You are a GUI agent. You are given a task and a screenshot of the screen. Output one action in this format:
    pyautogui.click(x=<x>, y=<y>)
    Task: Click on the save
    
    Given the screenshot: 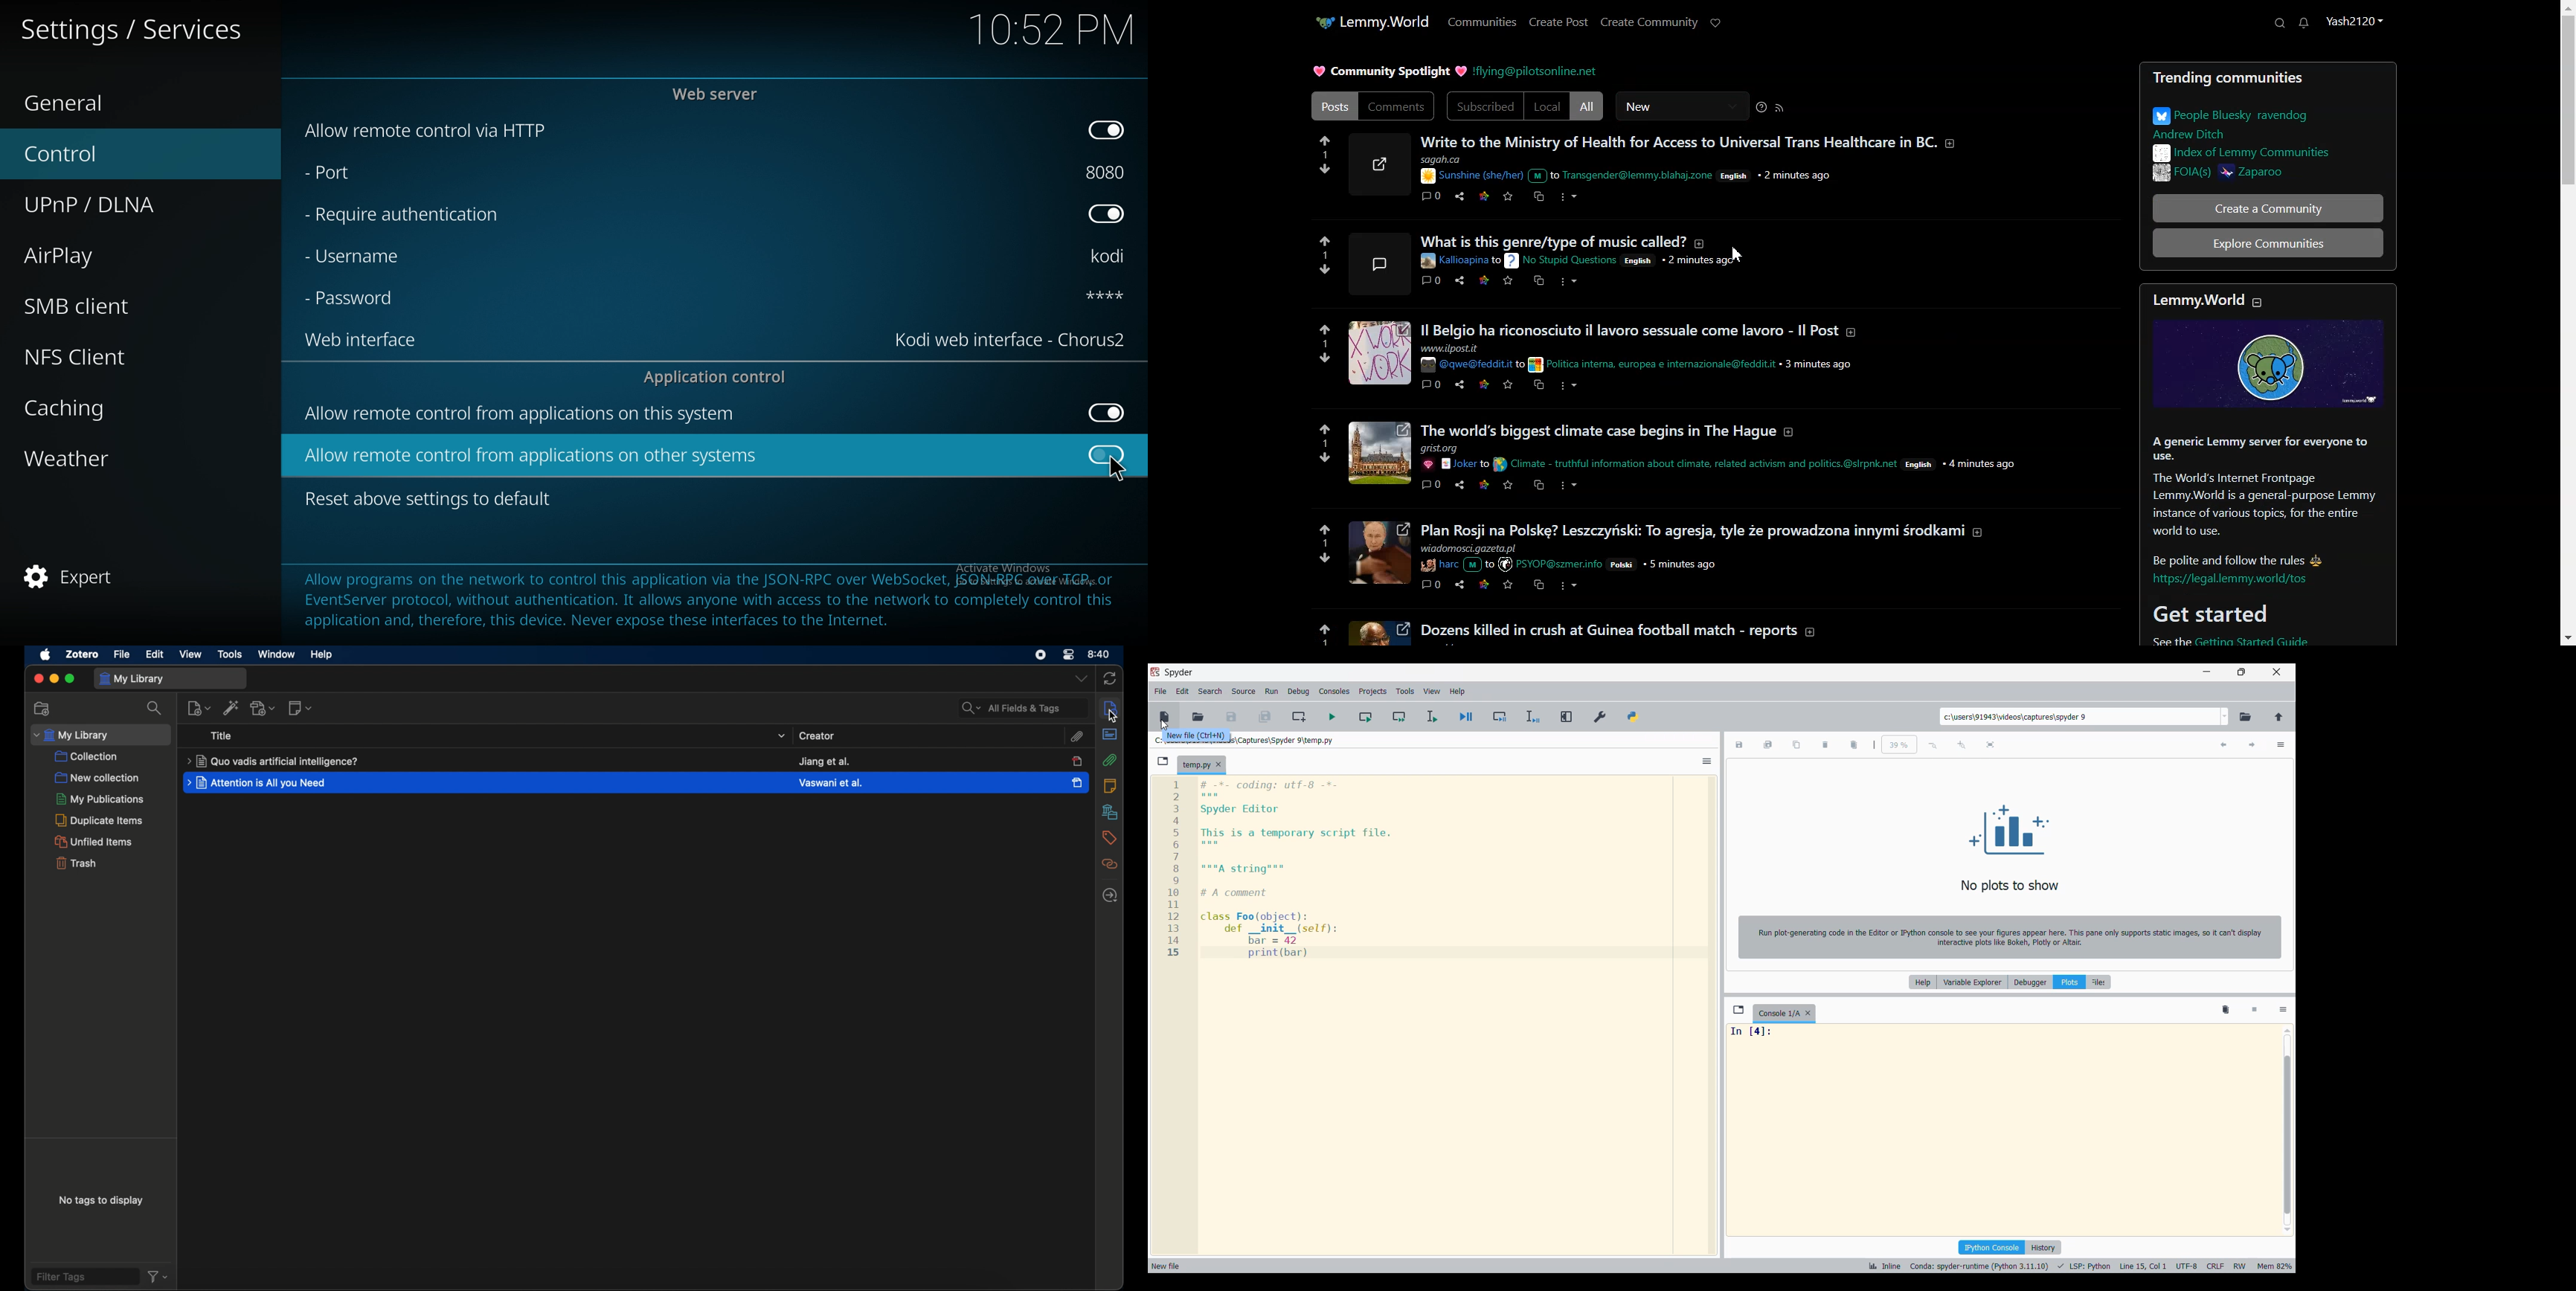 What is the action you would take?
    pyautogui.click(x=1508, y=487)
    